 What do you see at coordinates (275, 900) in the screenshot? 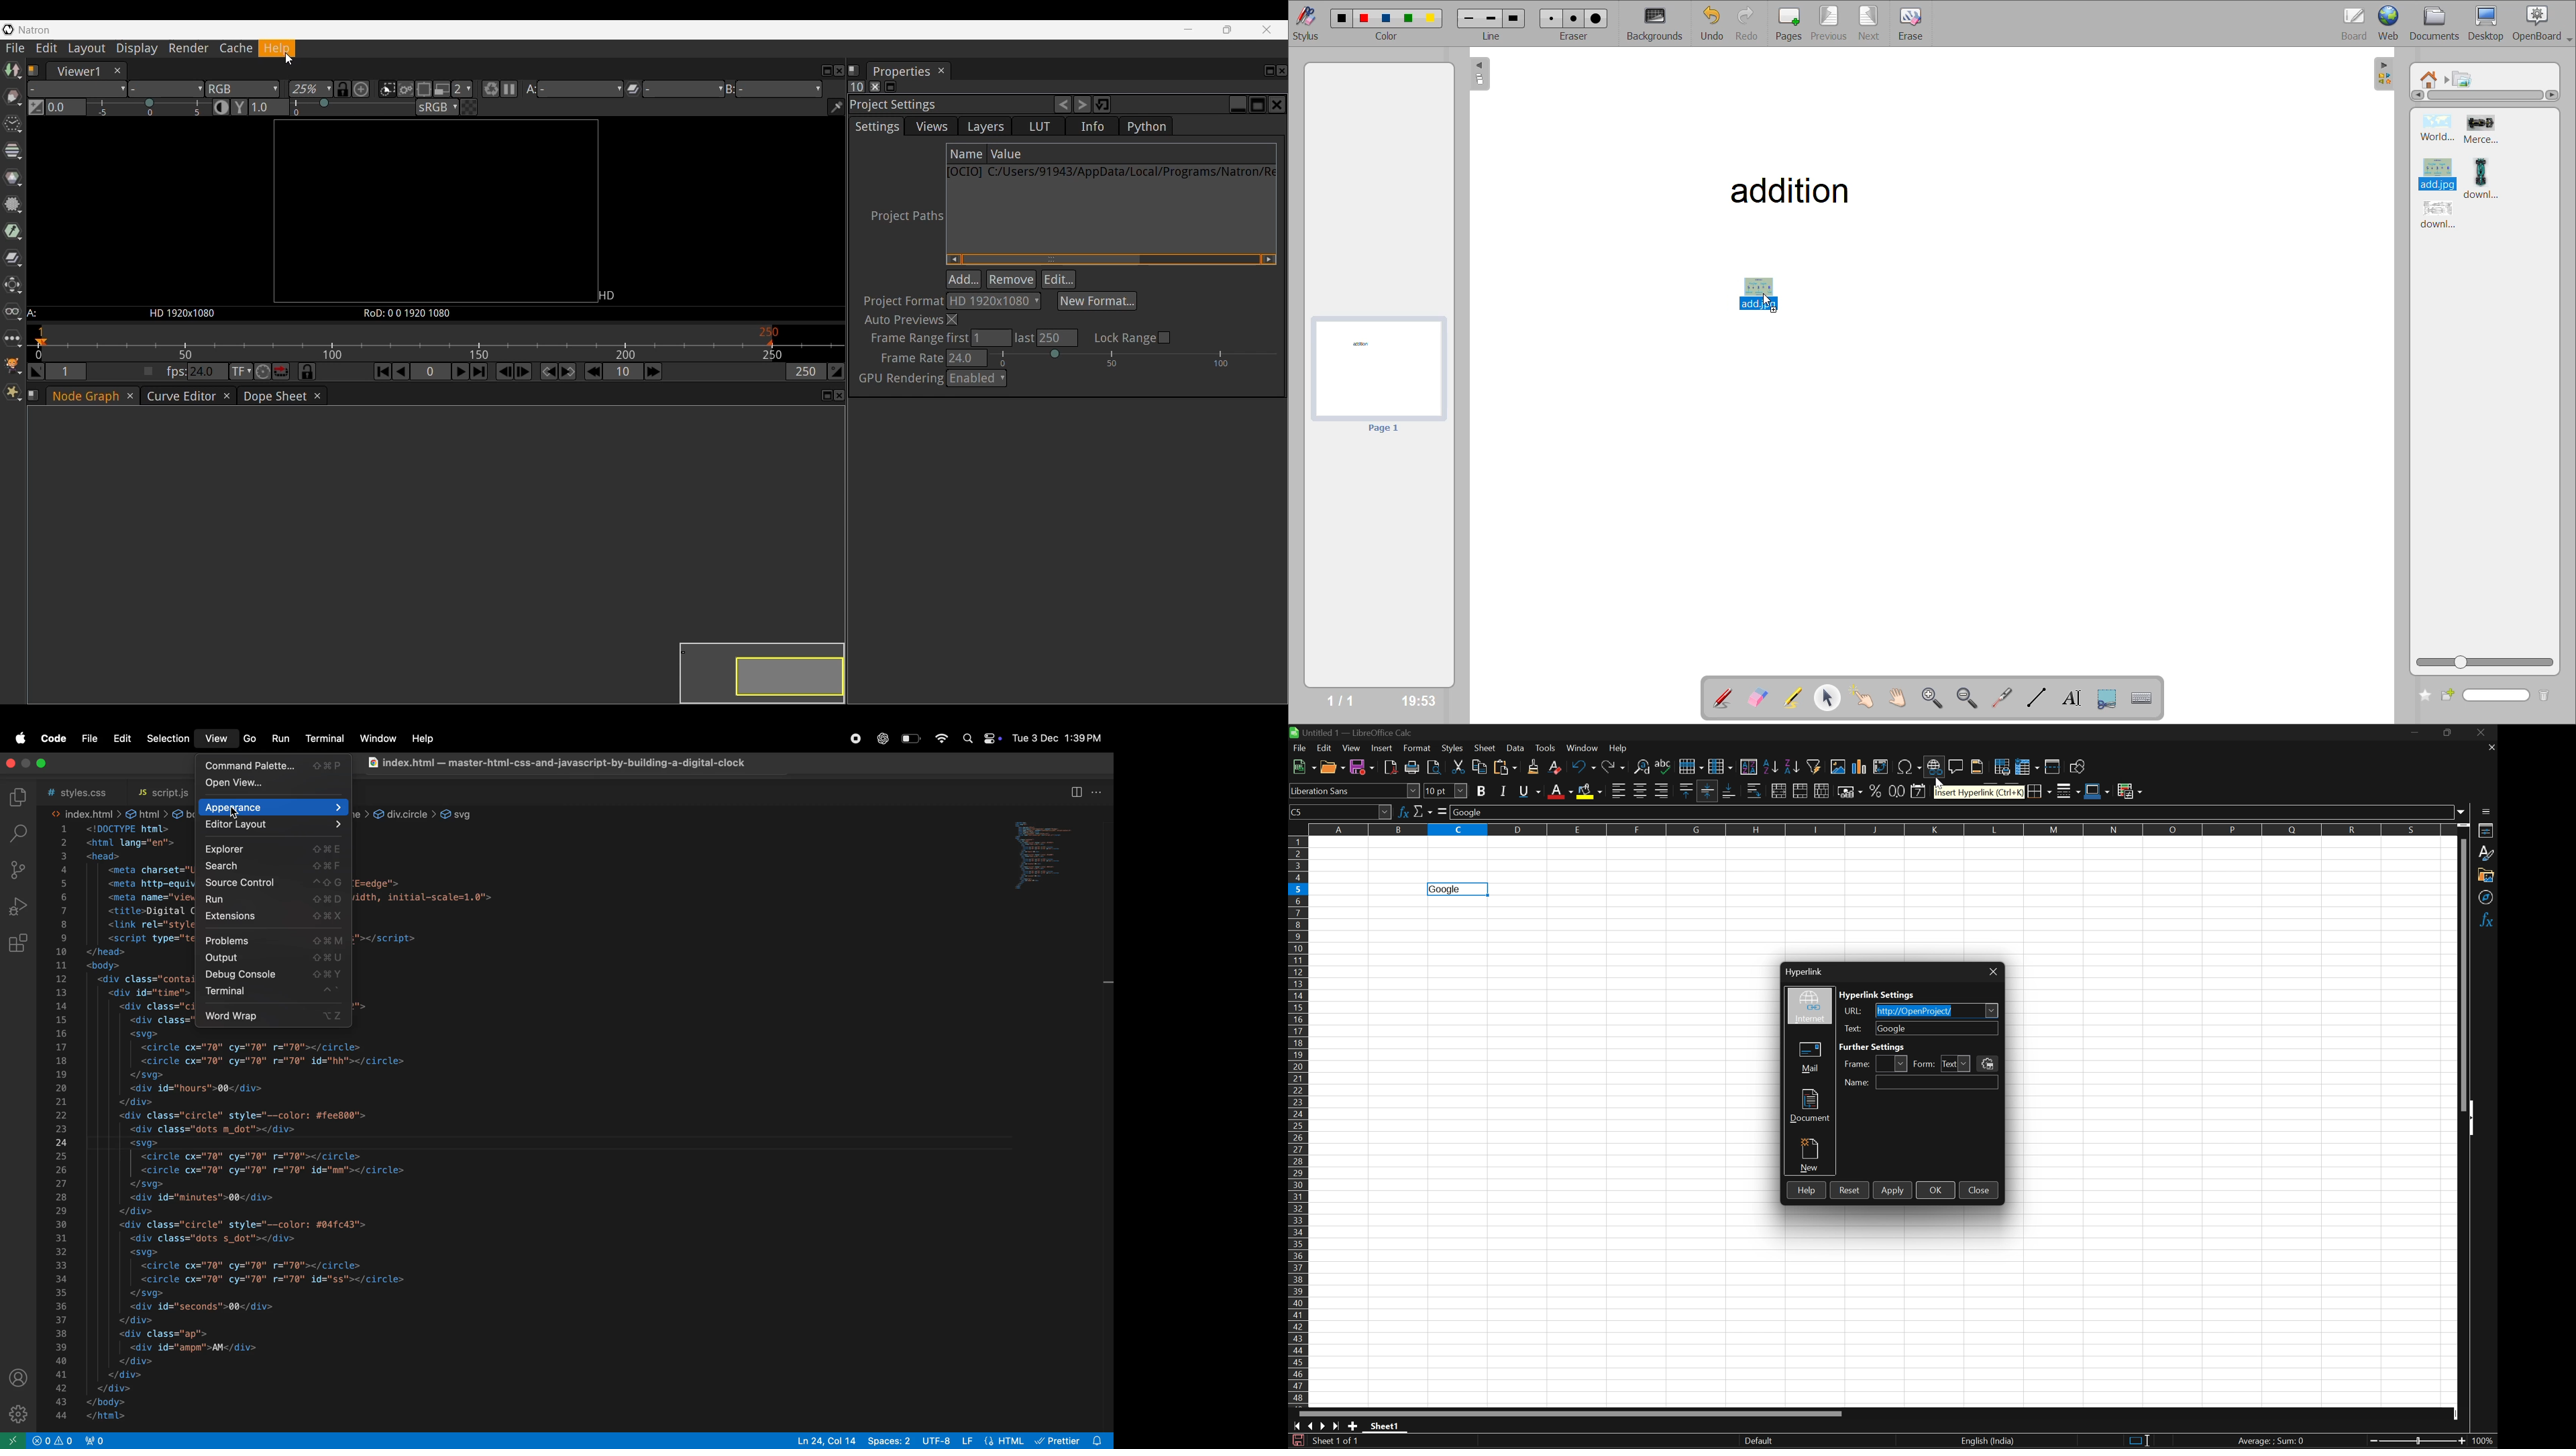
I see `run` at bounding box center [275, 900].